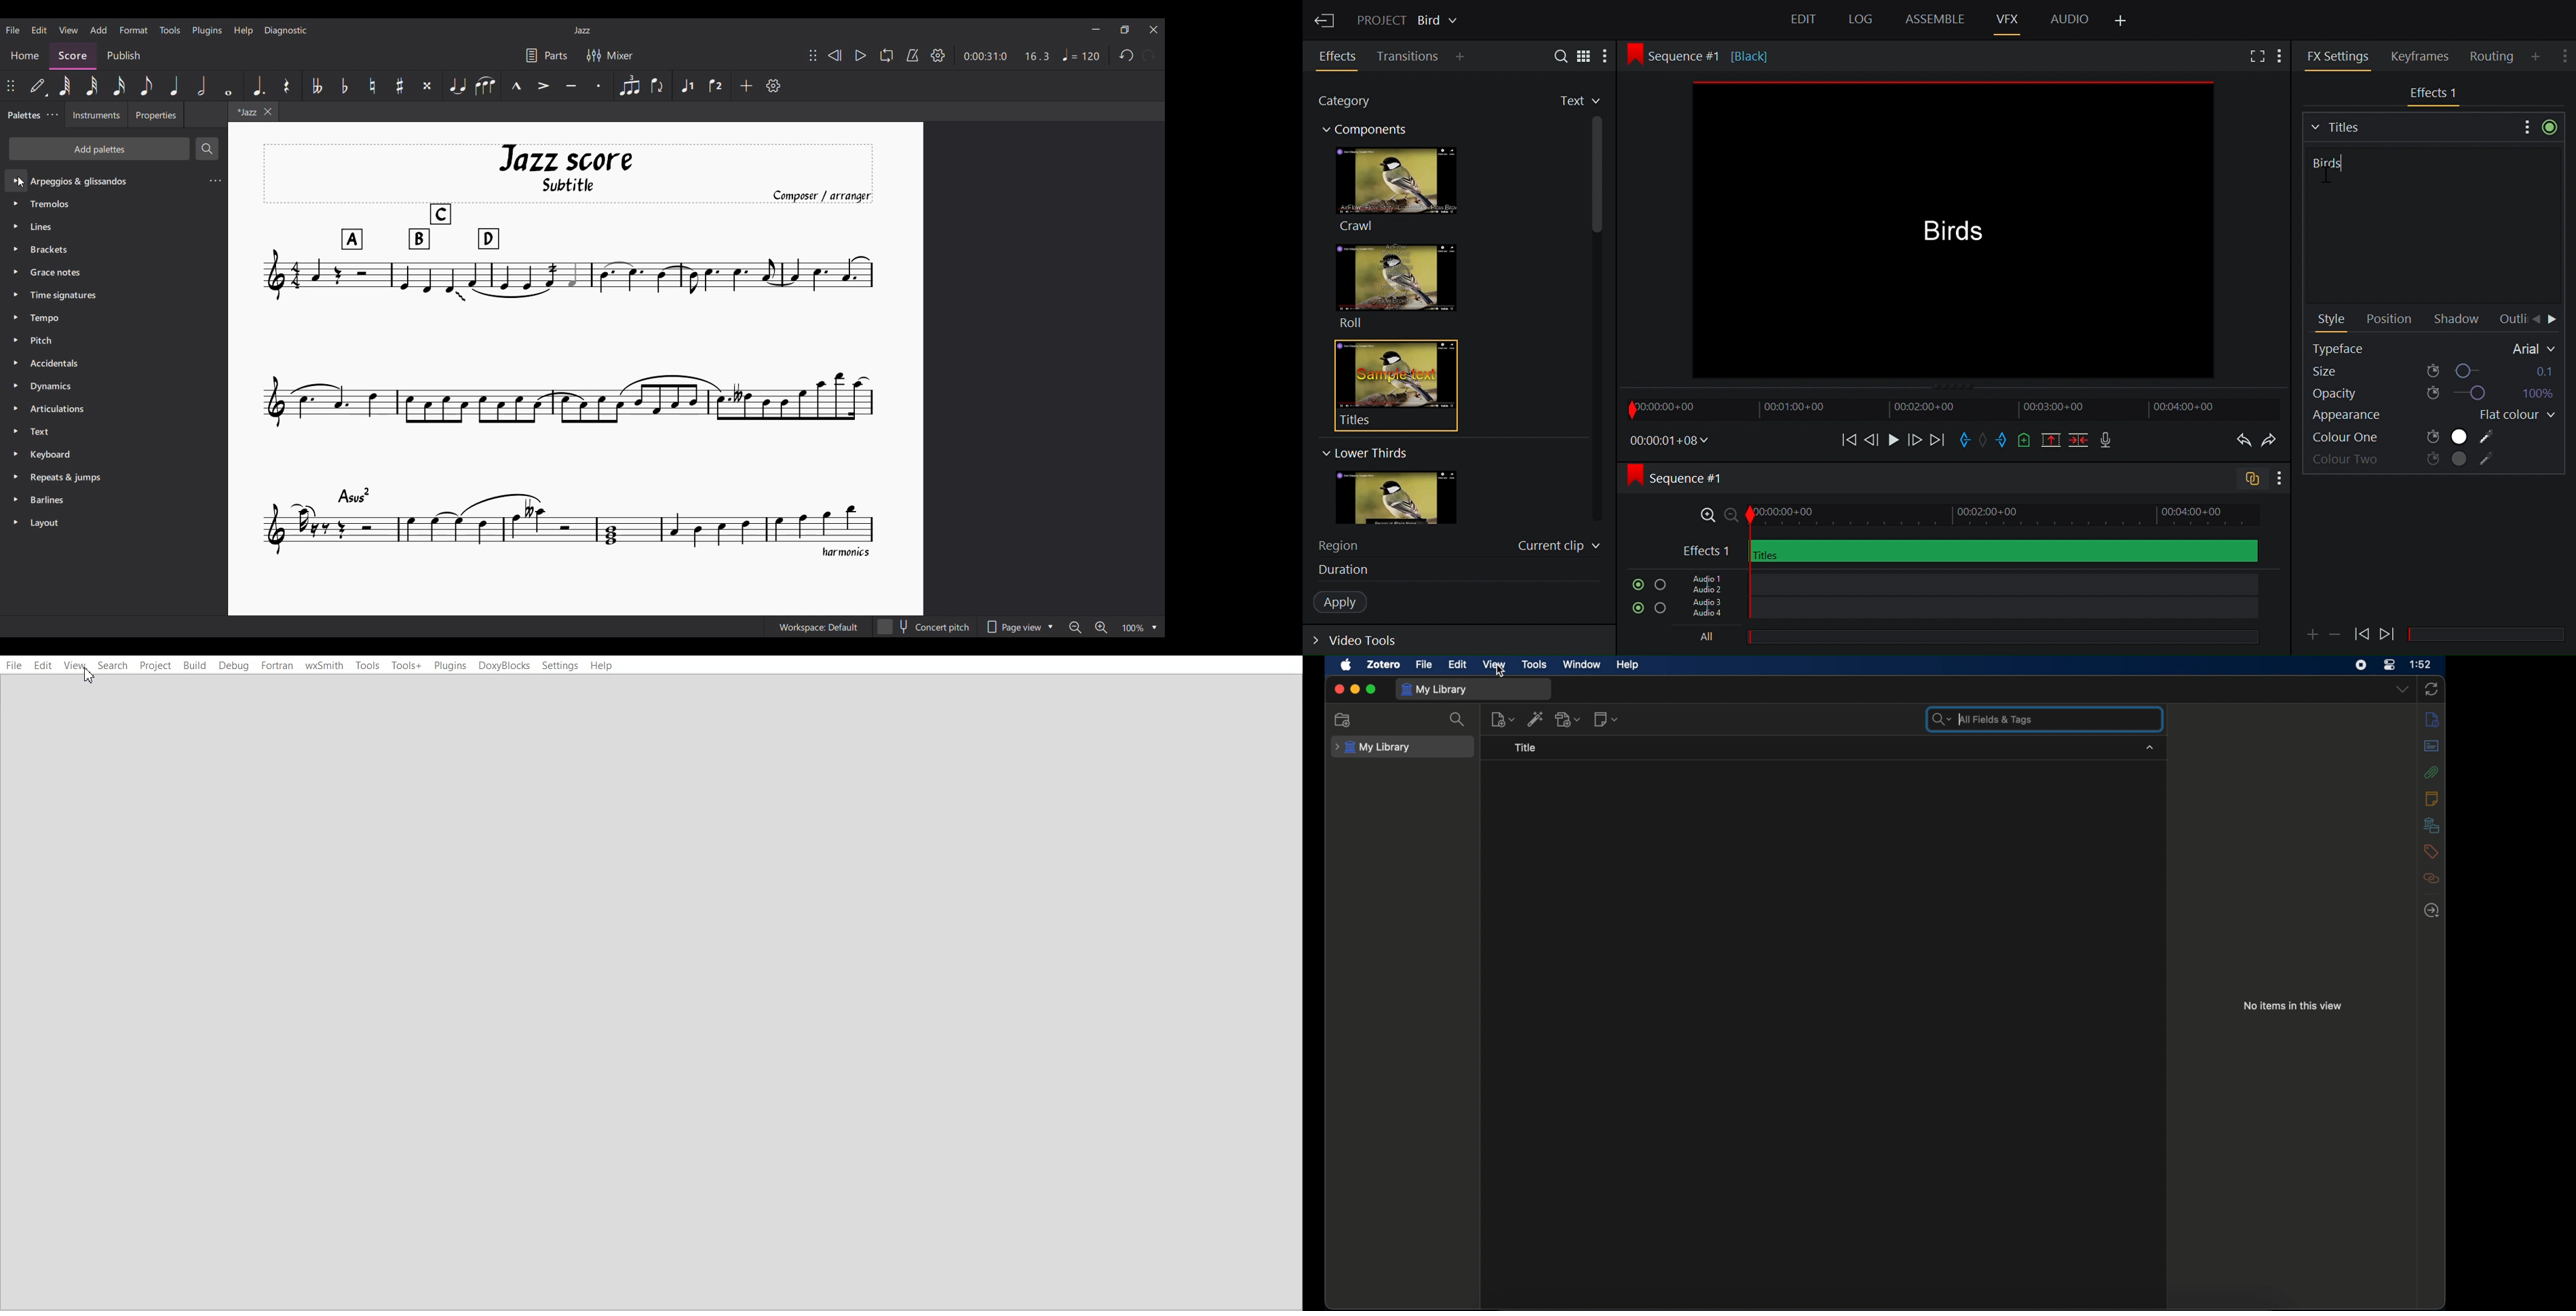 The height and width of the screenshot is (1316, 2576). What do you see at coordinates (2362, 634) in the screenshot?
I see `Play Forward` at bounding box center [2362, 634].